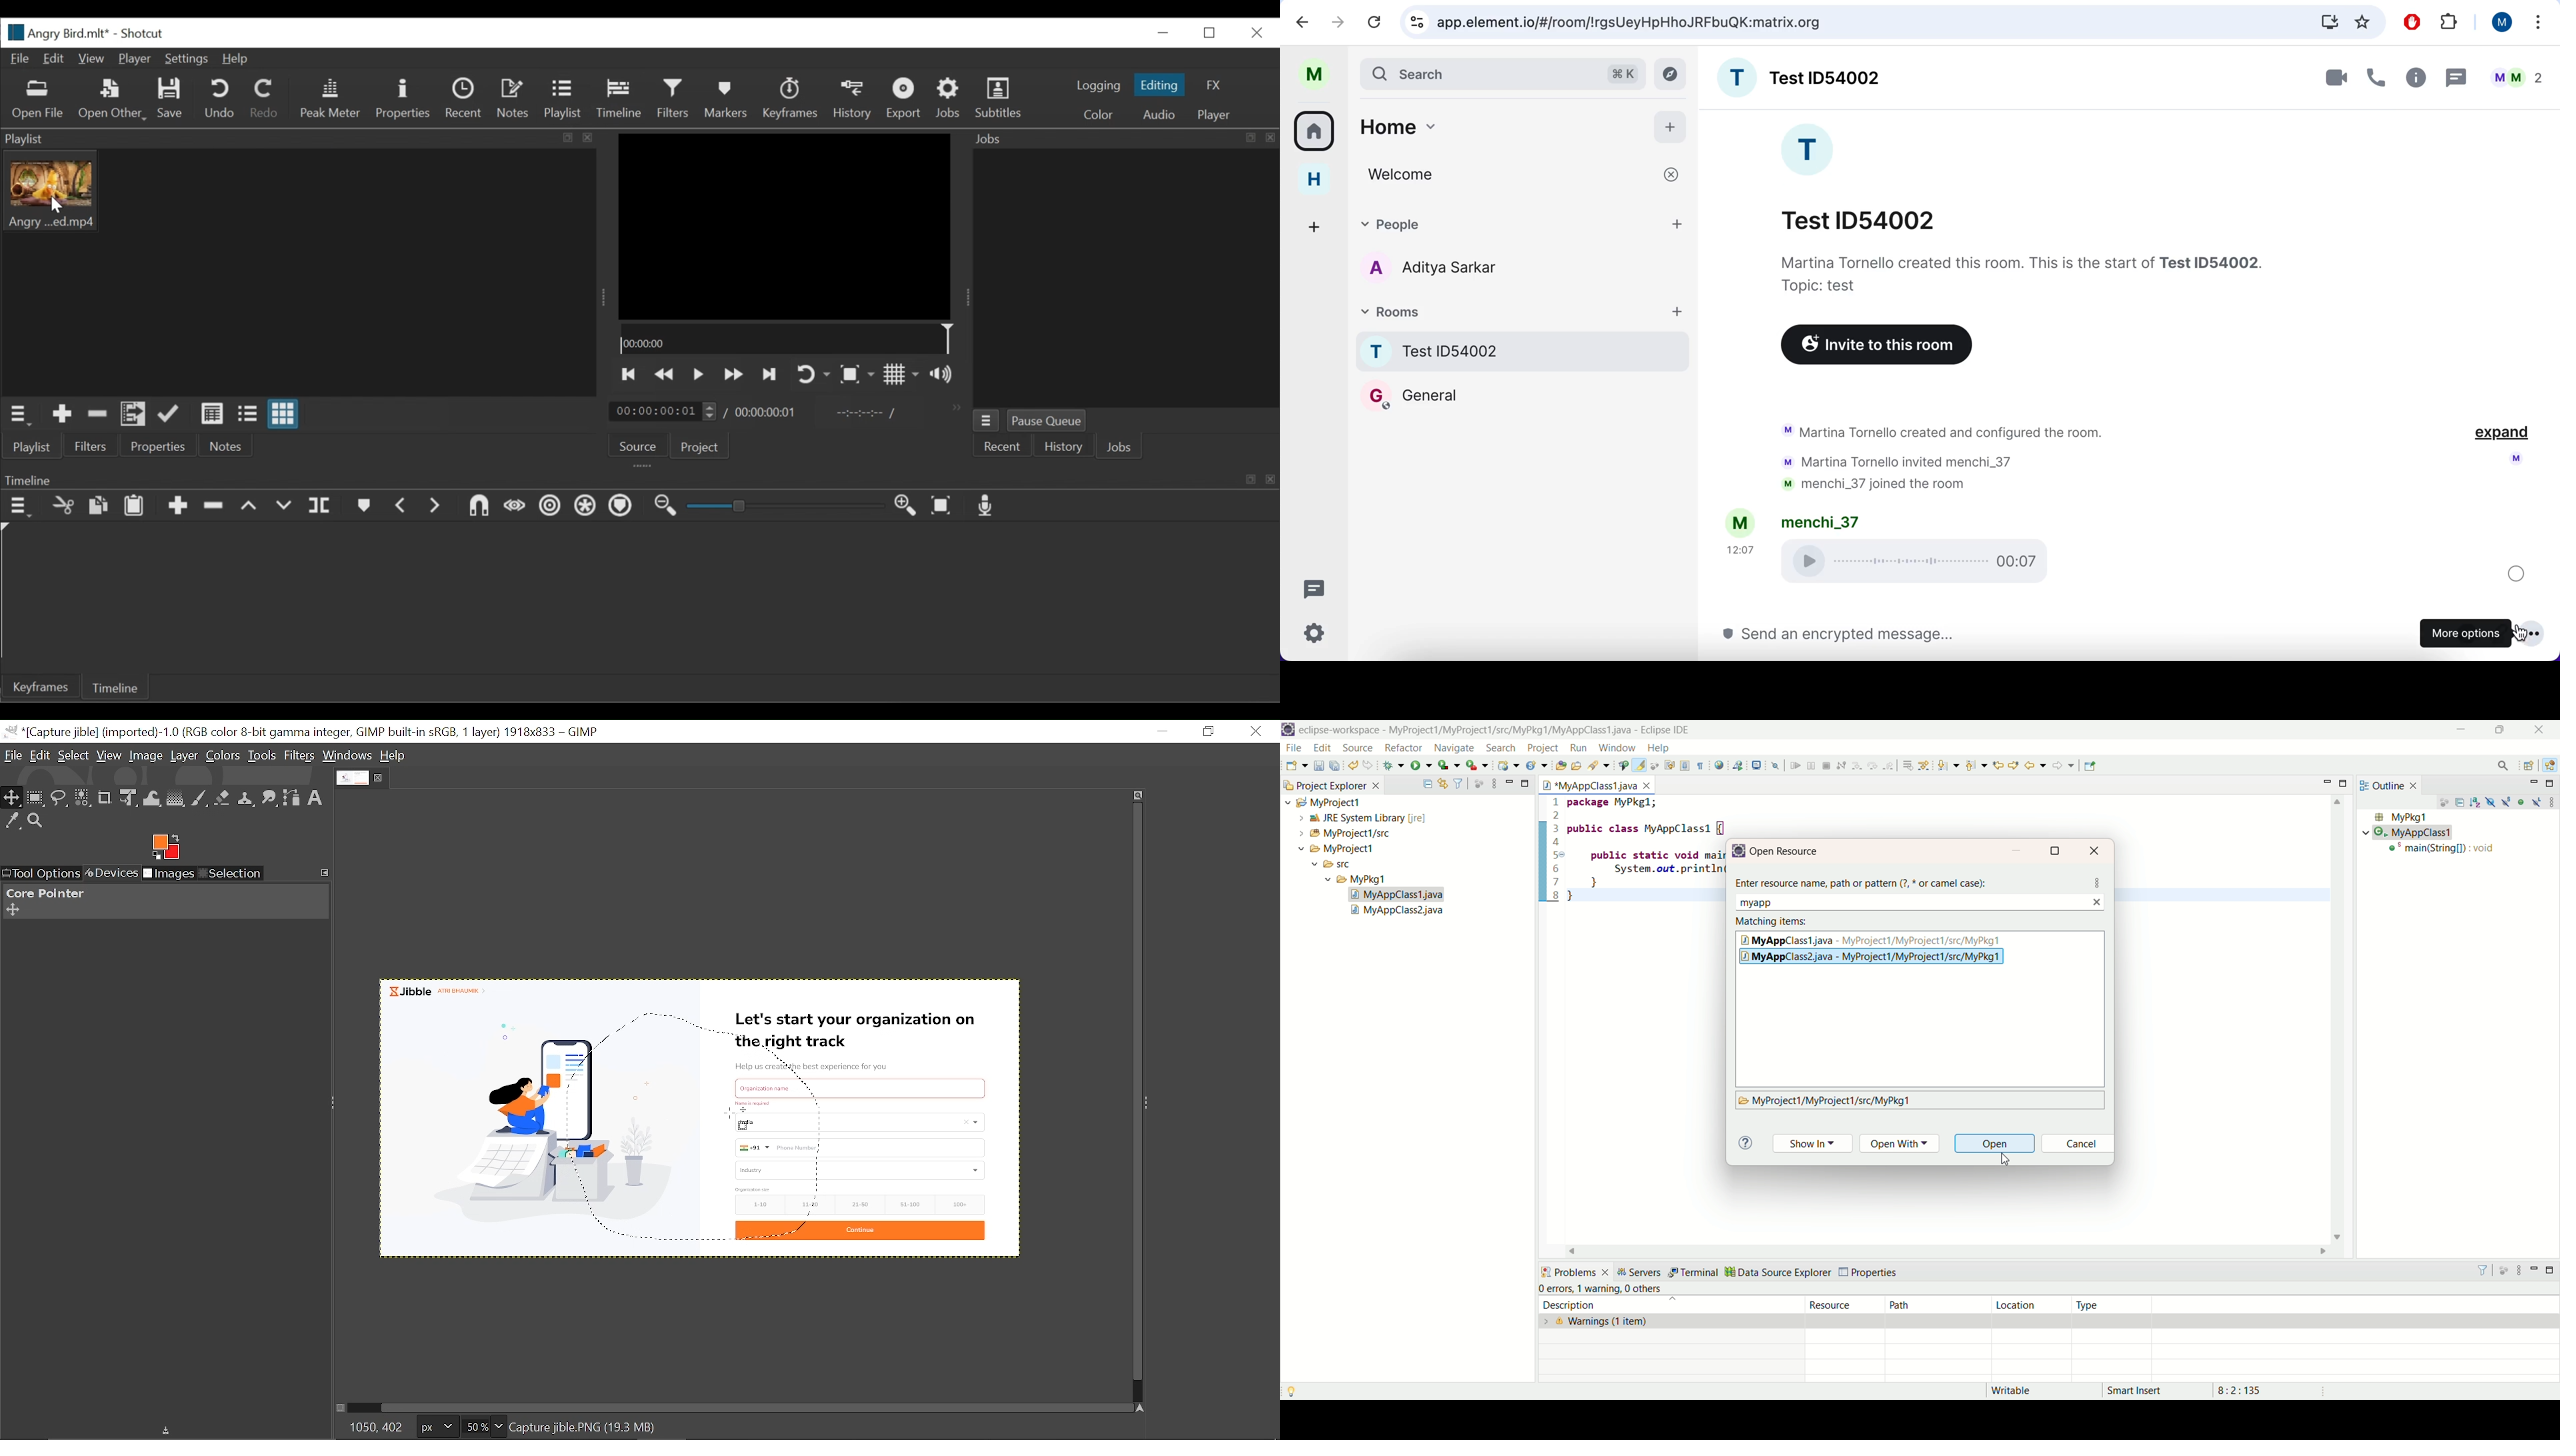  What do you see at coordinates (674, 98) in the screenshot?
I see `Filters` at bounding box center [674, 98].